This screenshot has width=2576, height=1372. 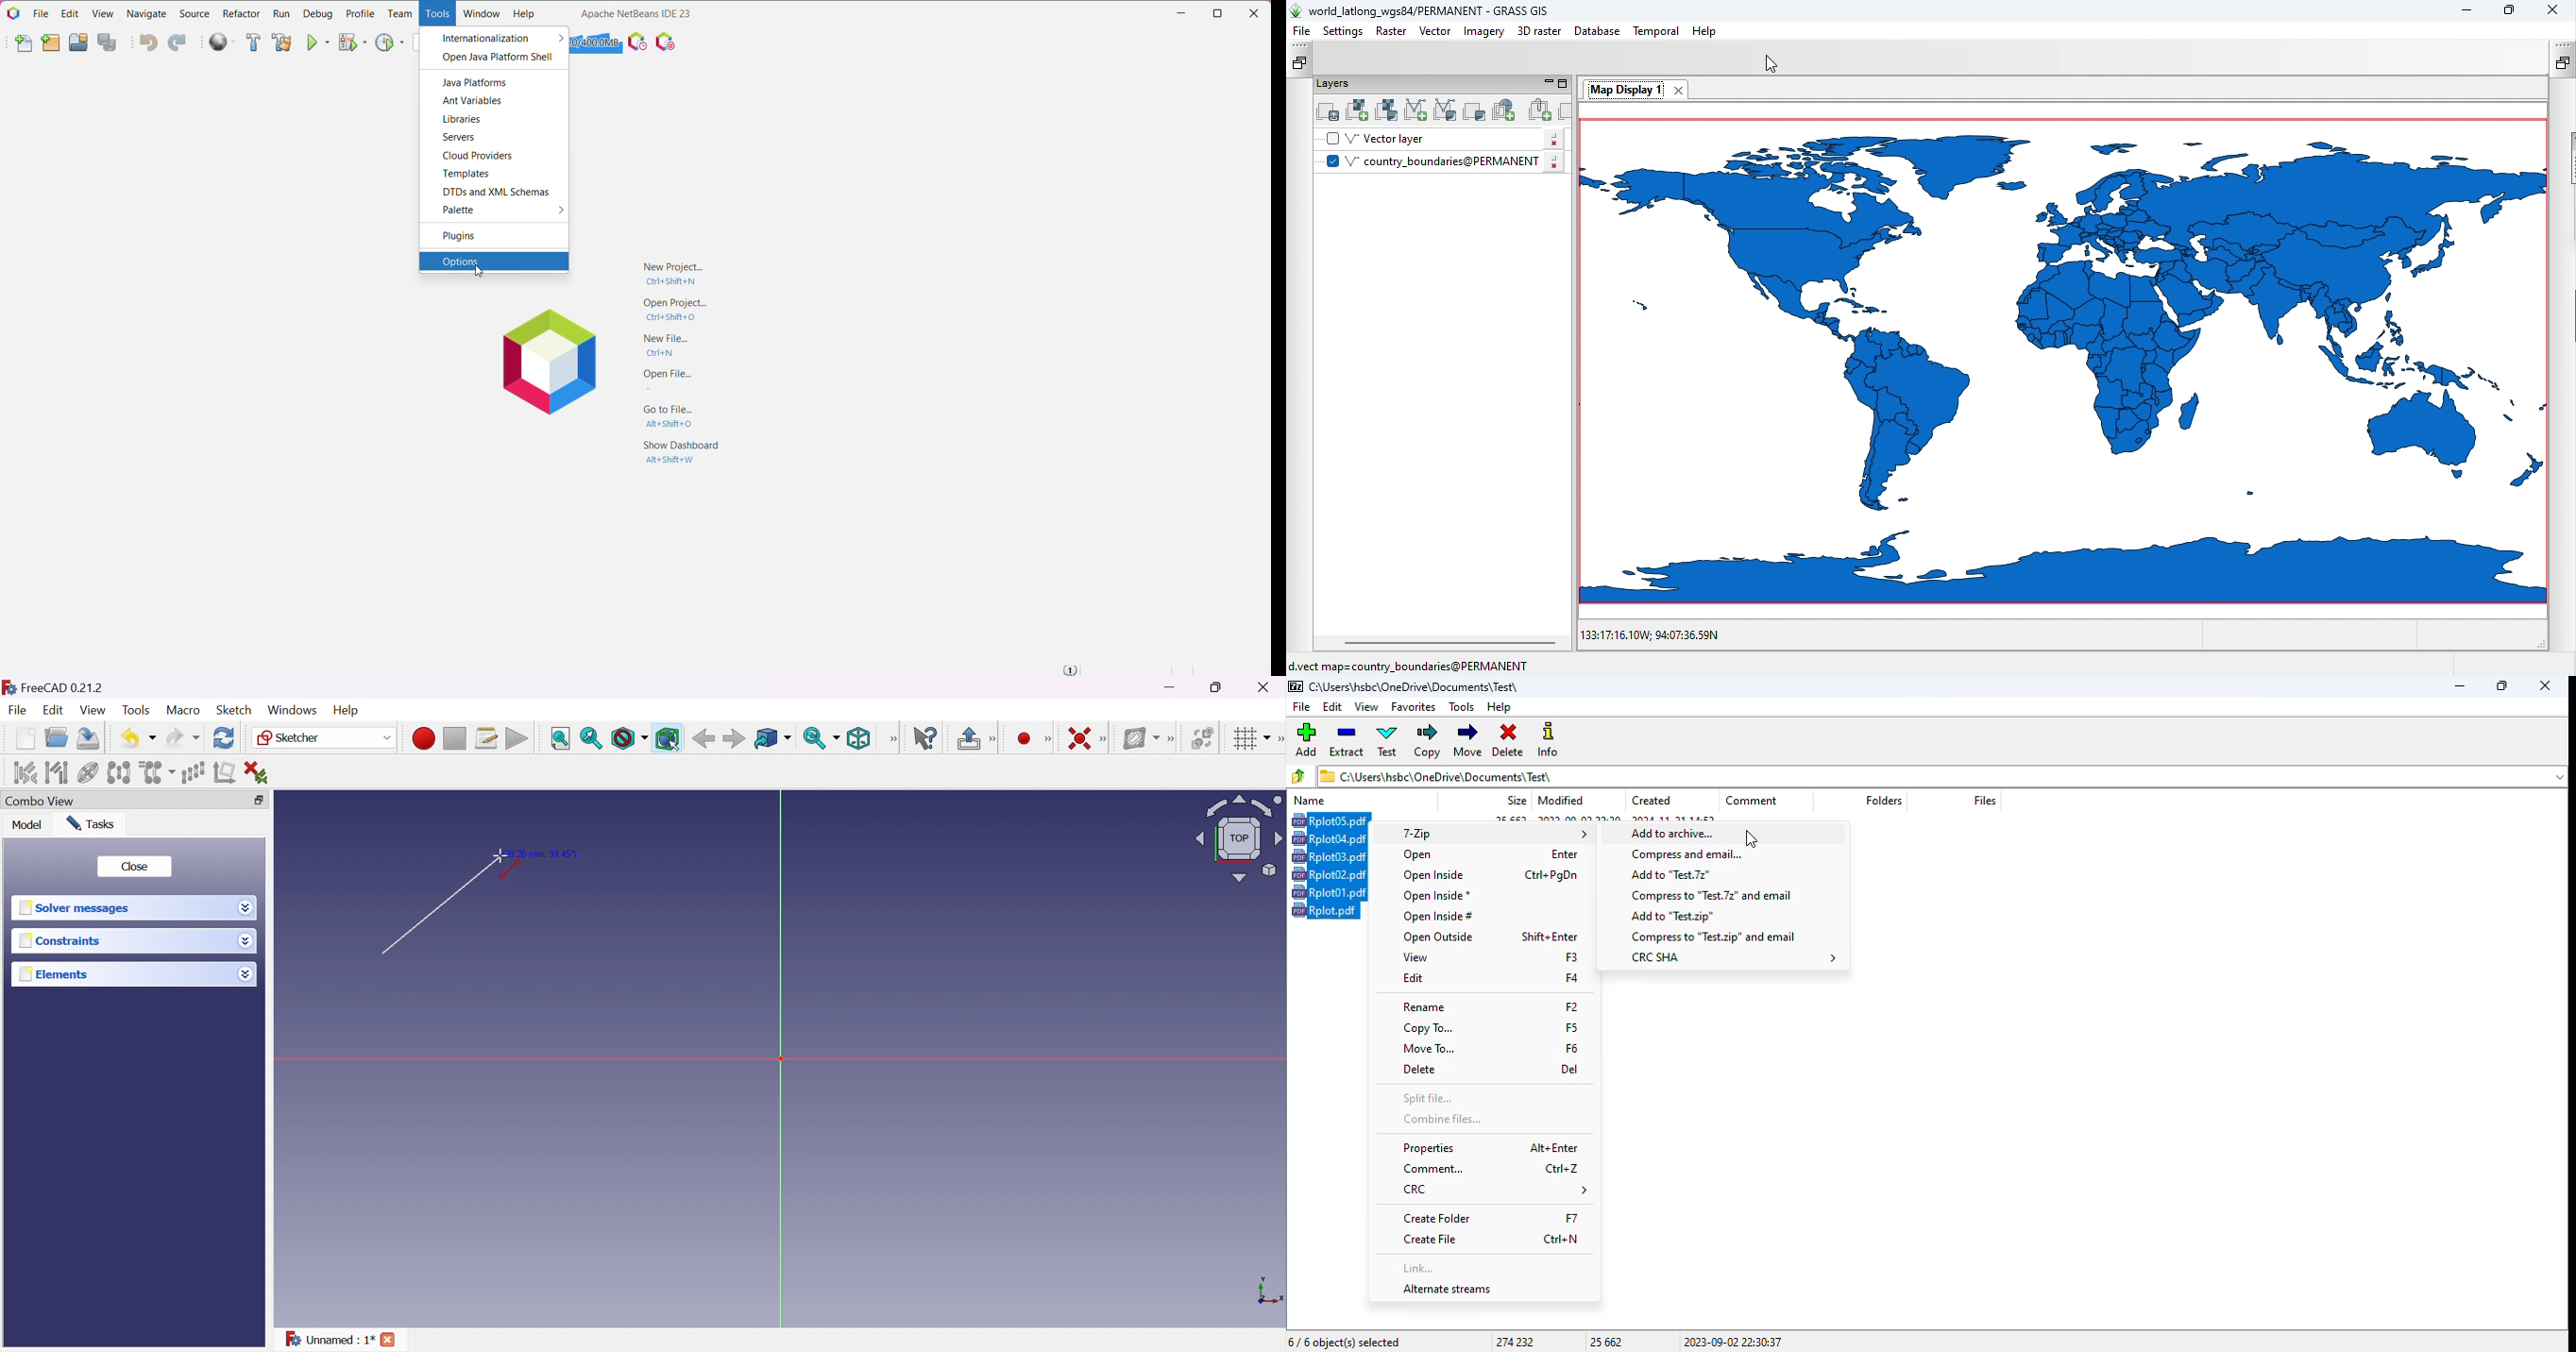 I want to click on Palette, so click(x=462, y=211).